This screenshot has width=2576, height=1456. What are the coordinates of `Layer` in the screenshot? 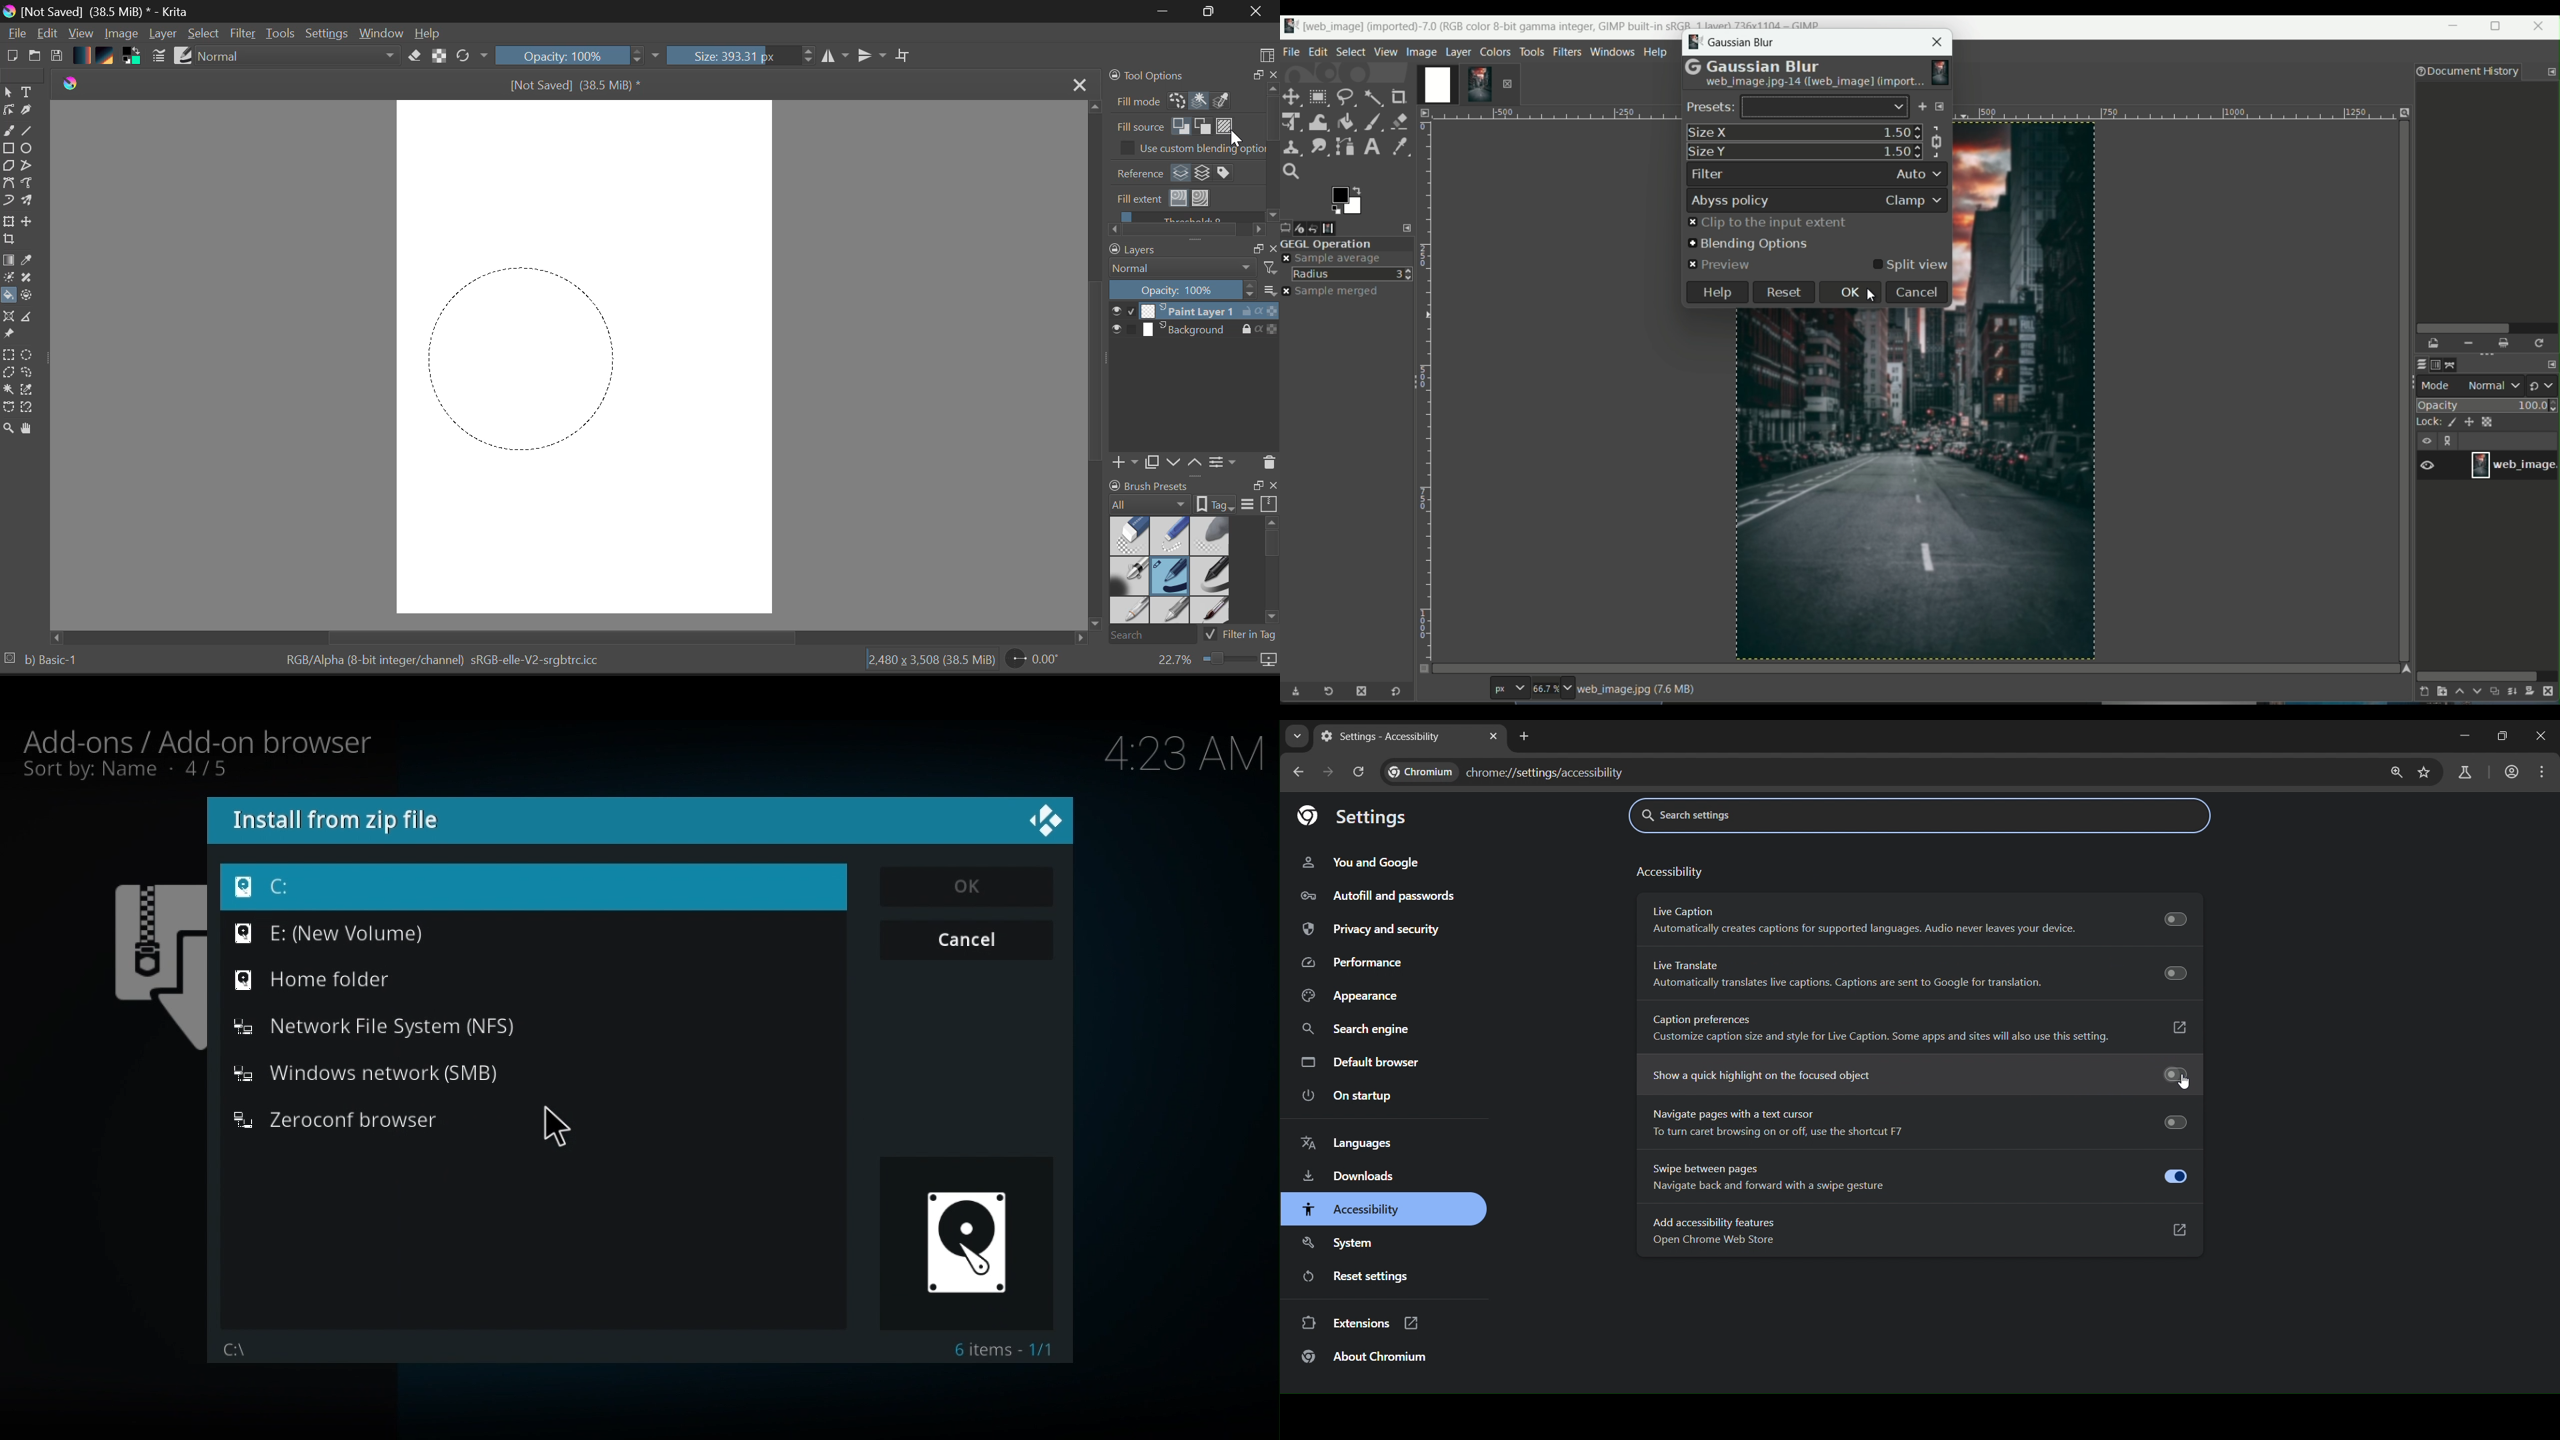 It's located at (163, 35).